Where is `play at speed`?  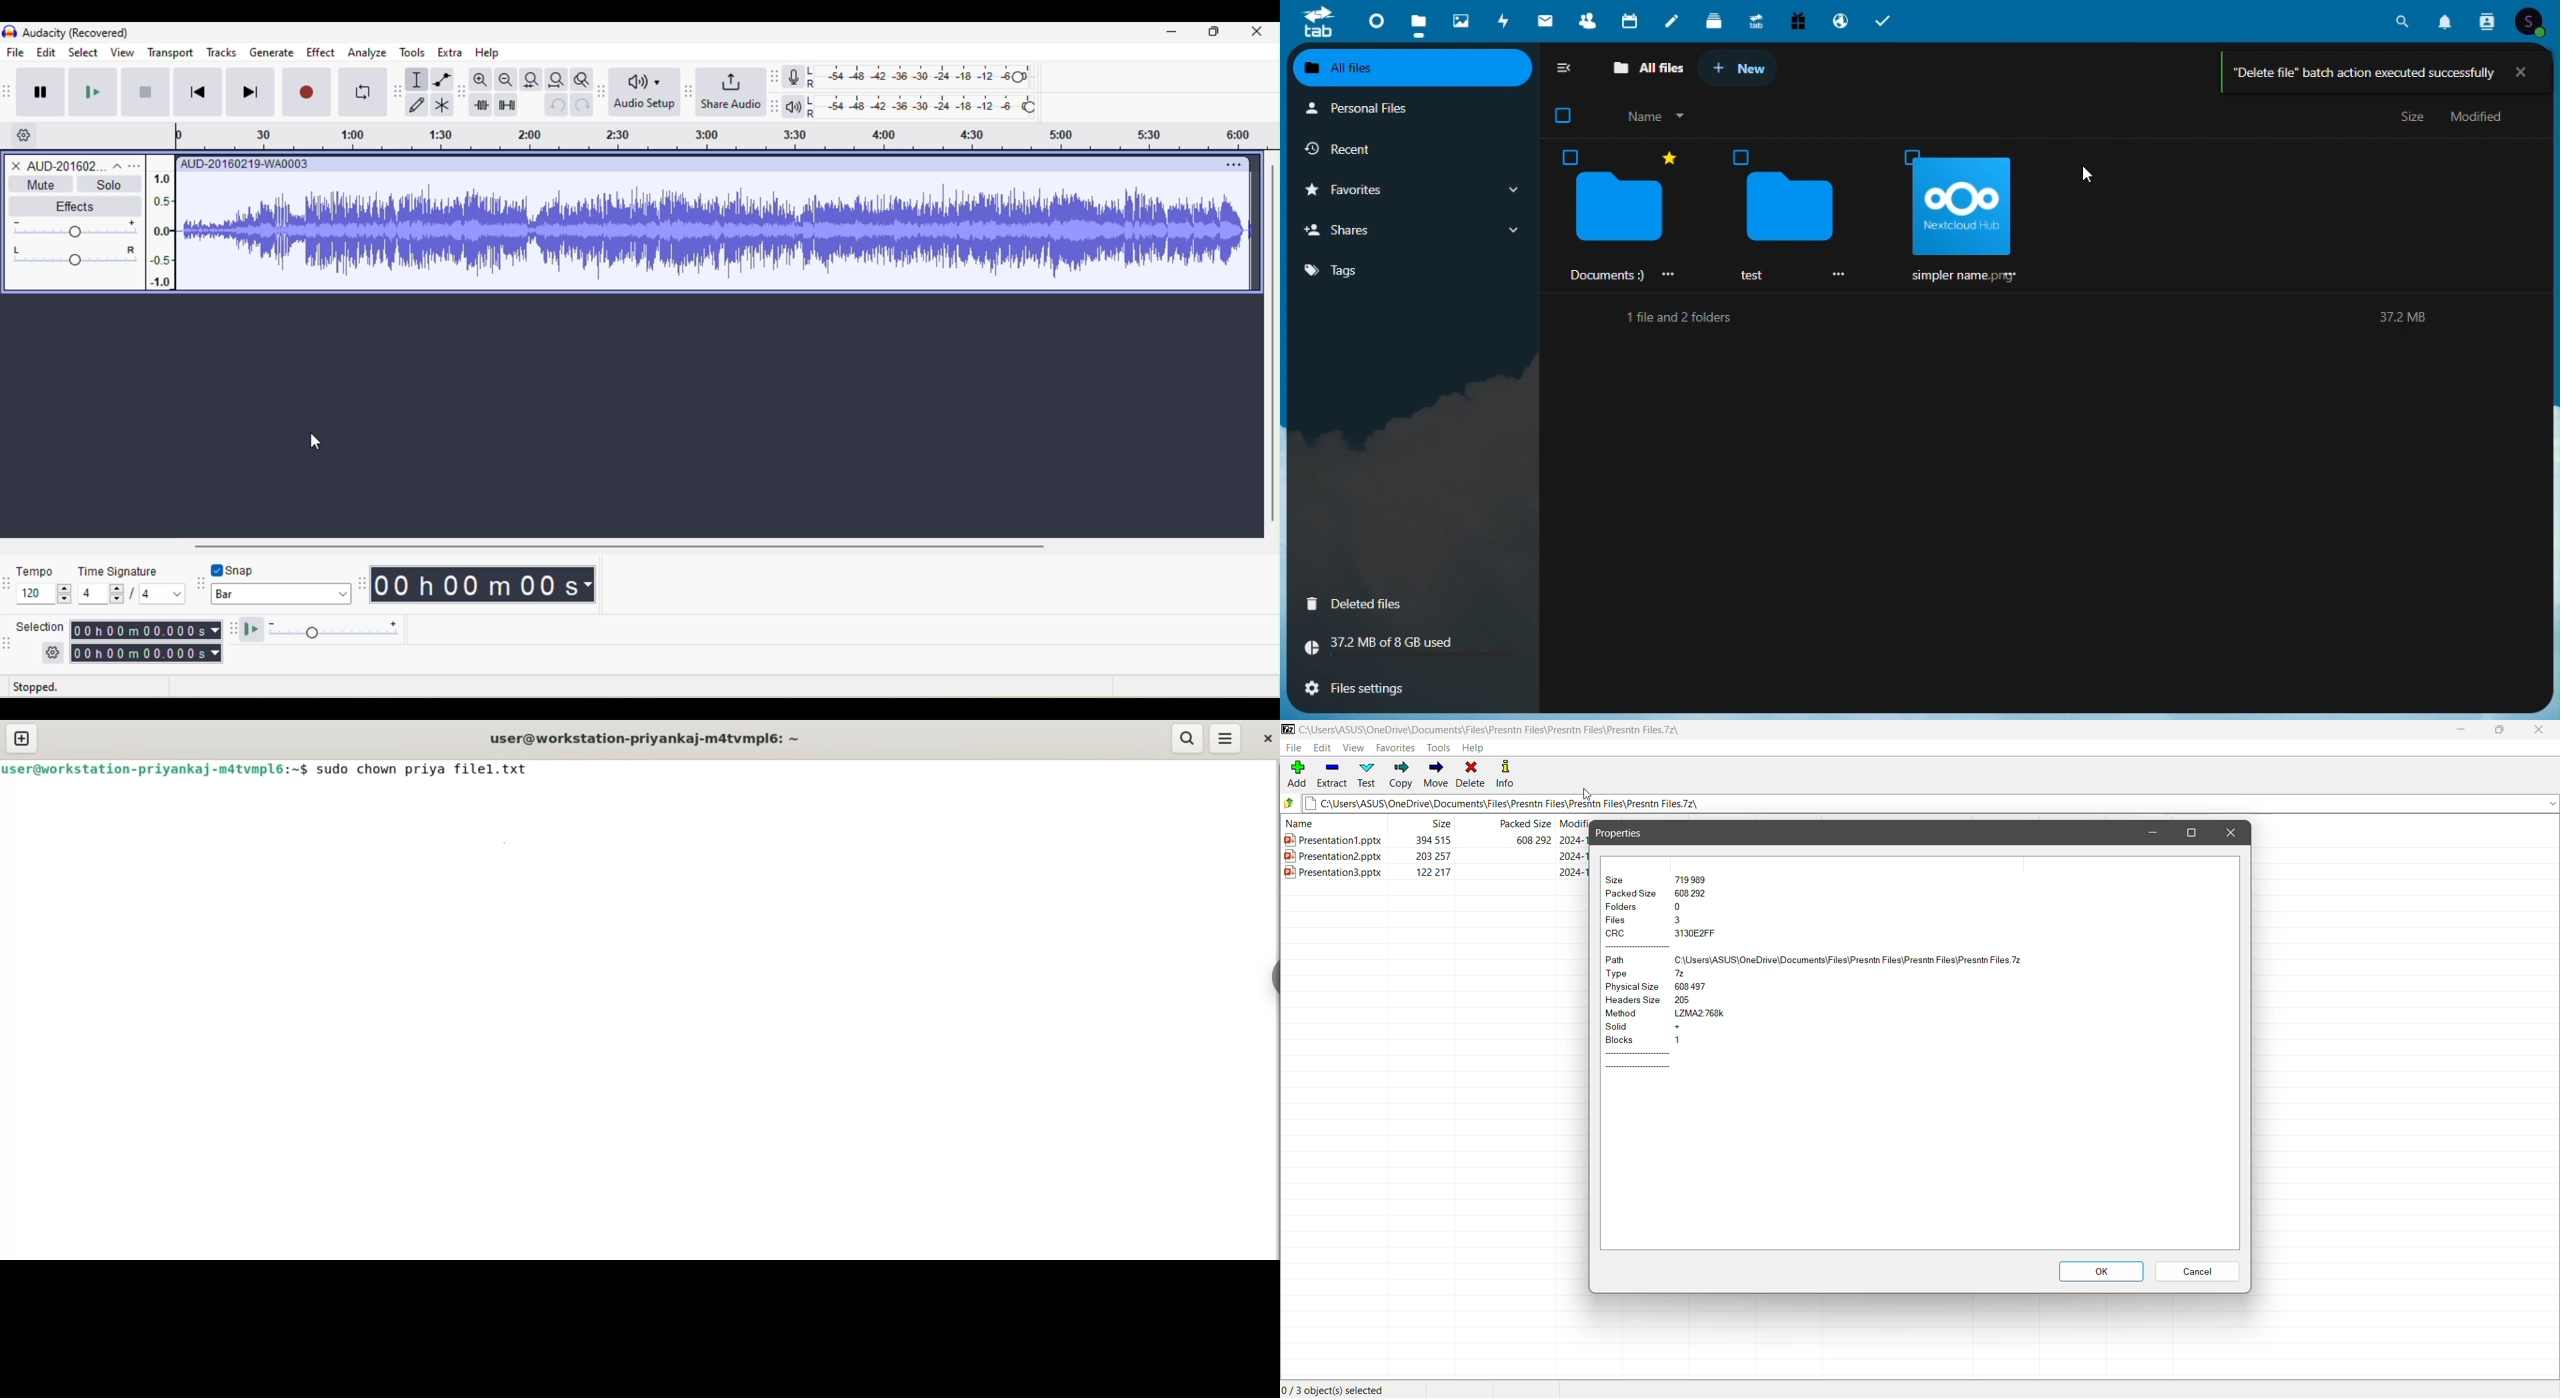 play at speed is located at coordinates (329, 631).